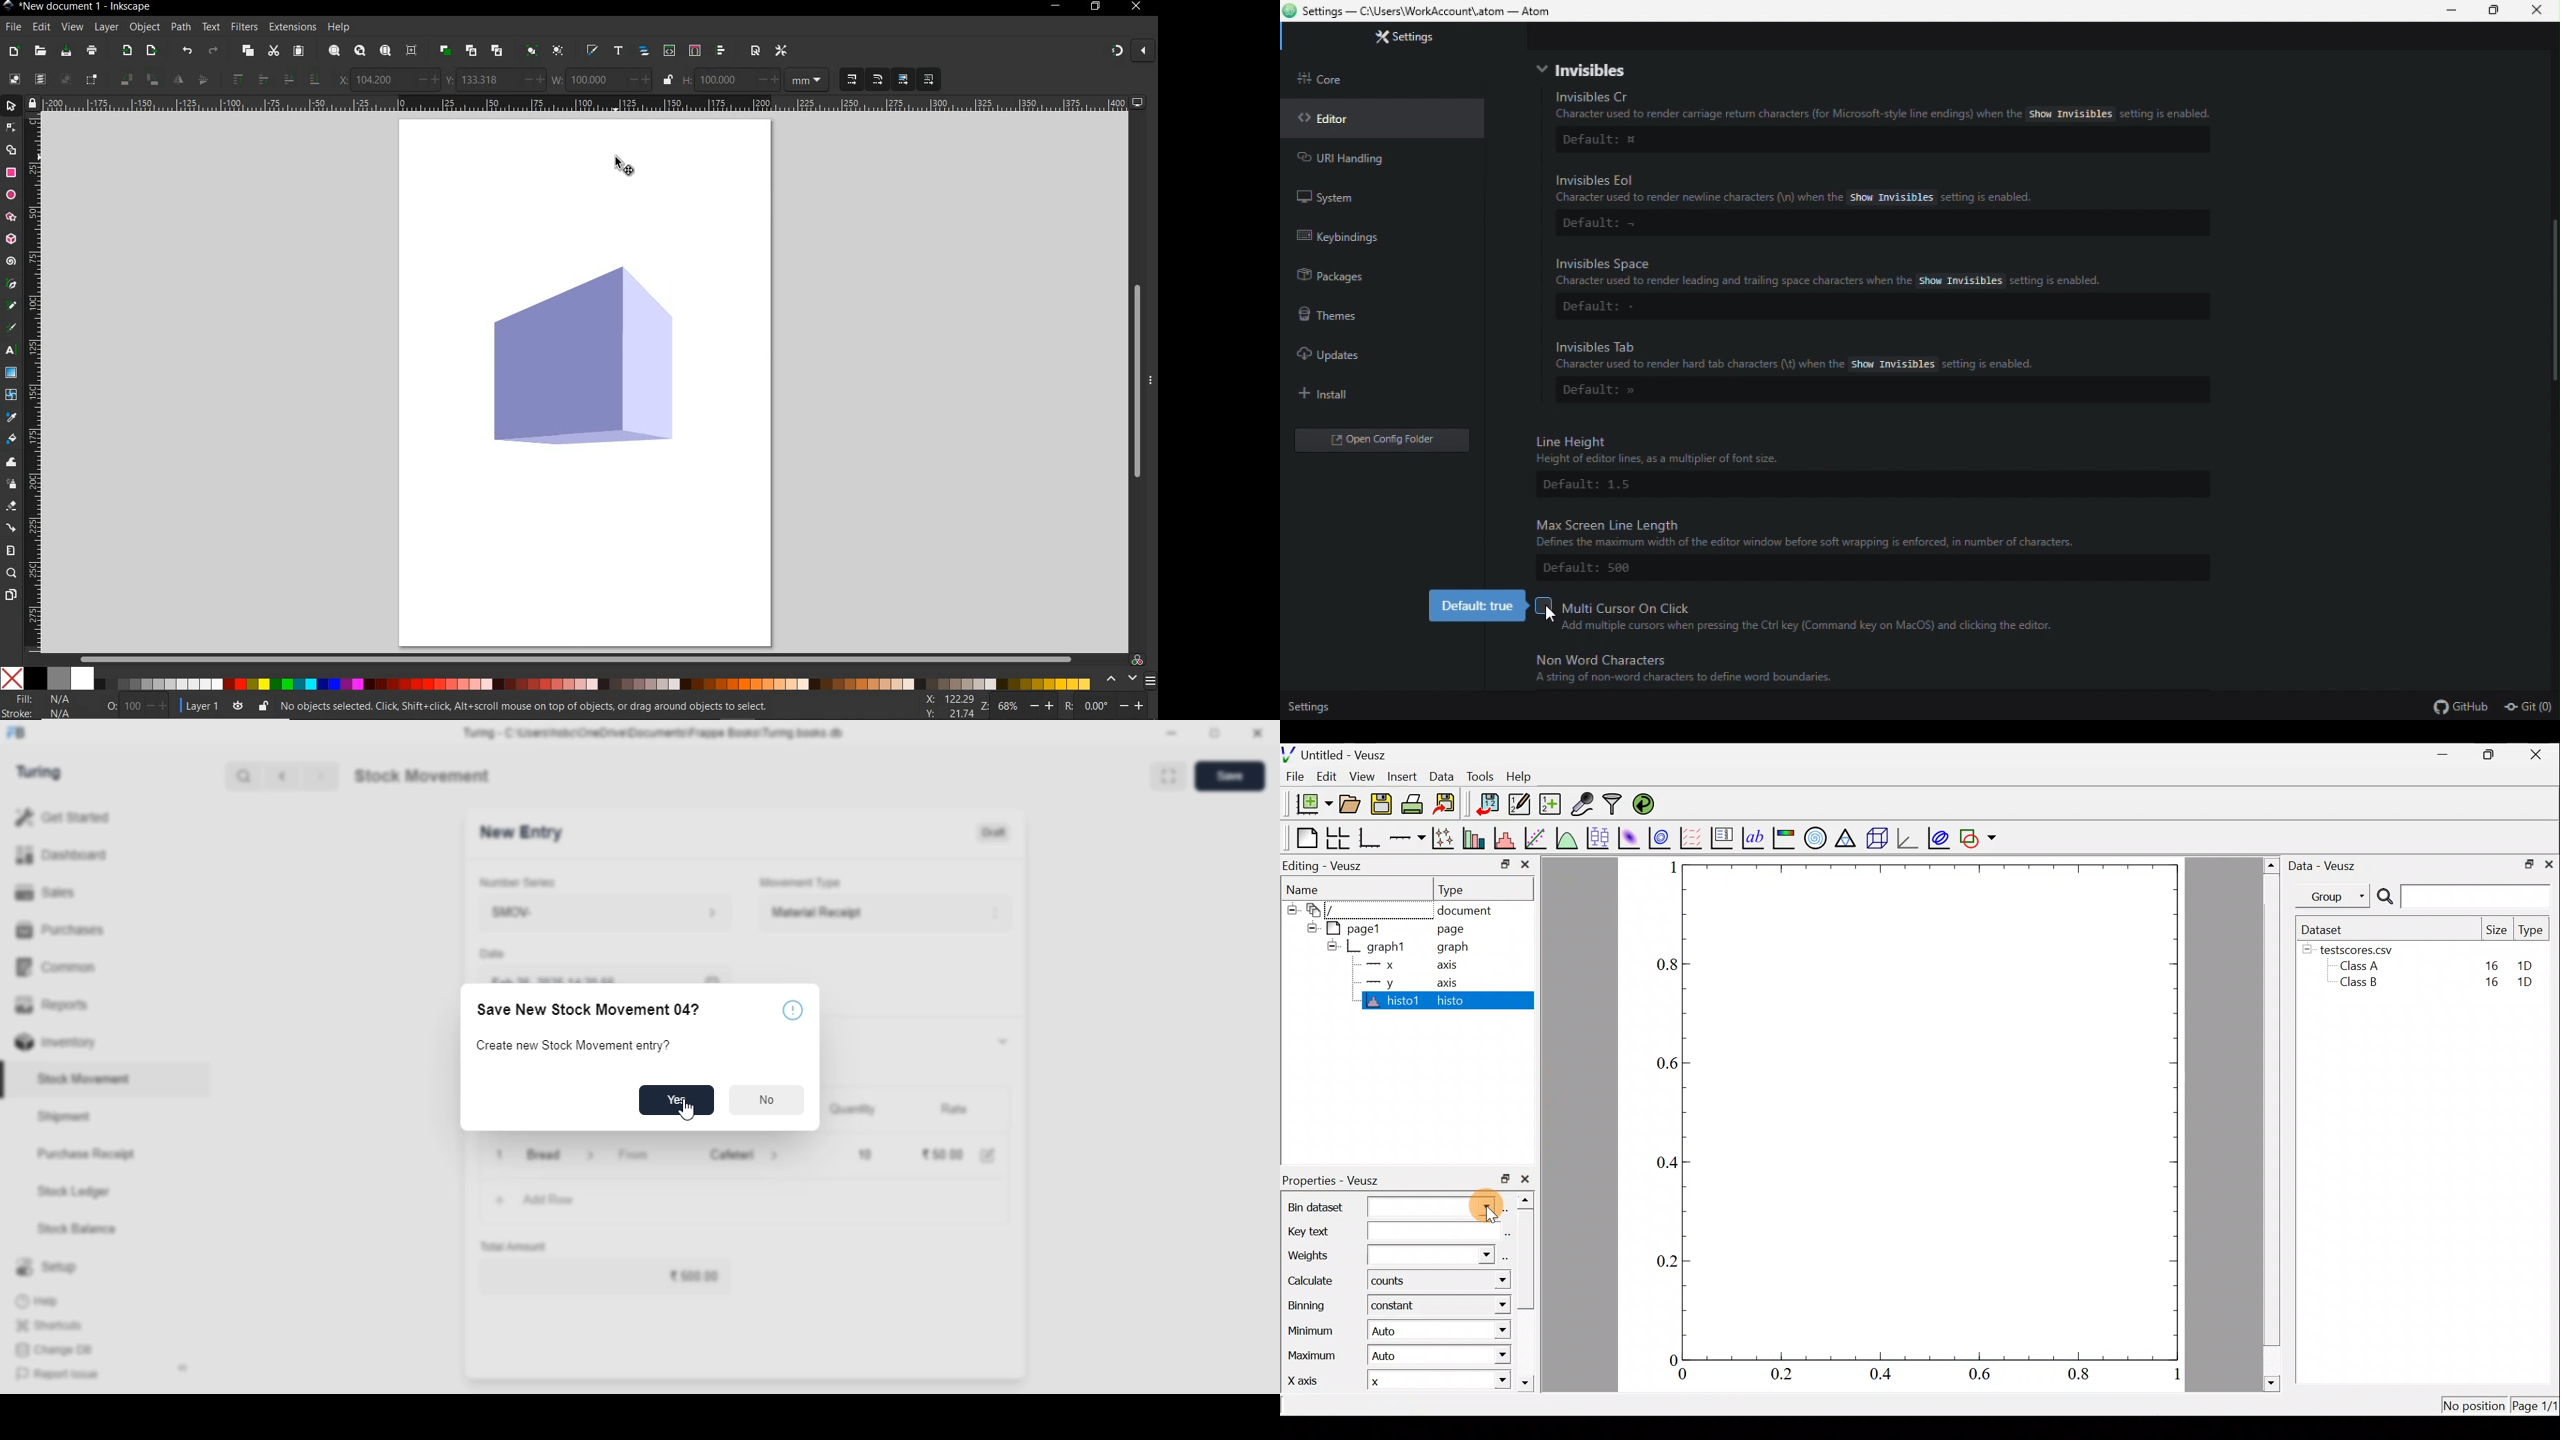 The height and width of the screenshot is (1456, 2576). What do you see at coordinates (776, 1155) in the screenshot?
I see `cafeteria information` at bounding box center [776, 1155].